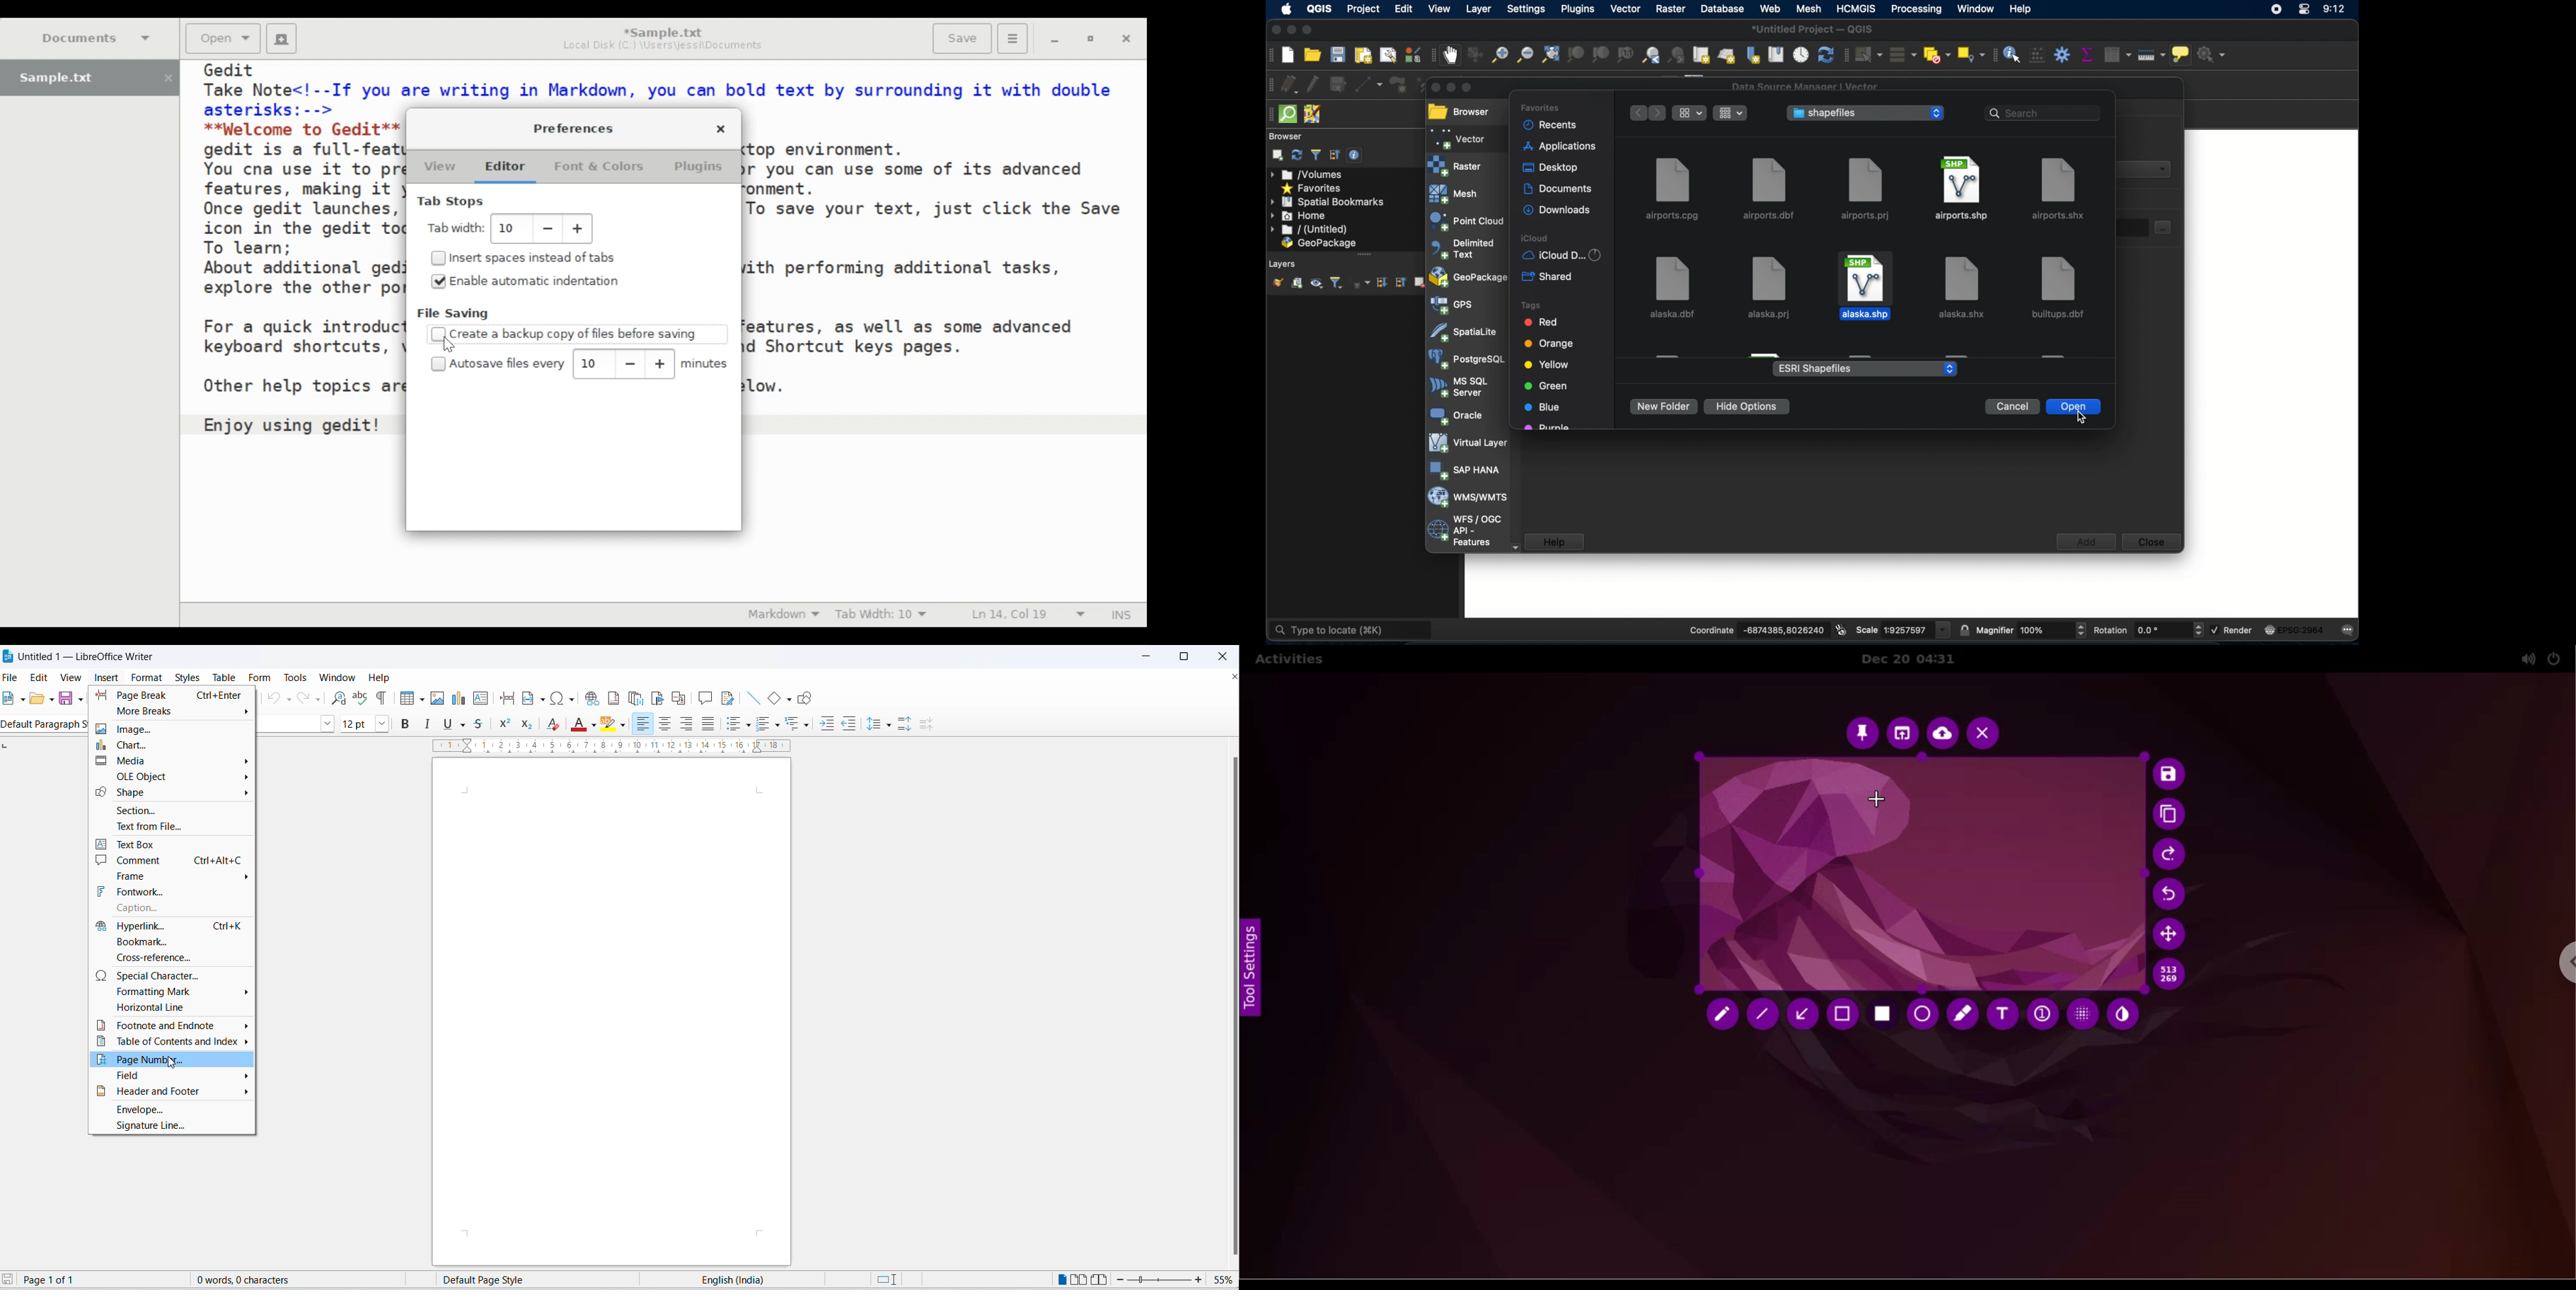 Image resolution: width=2576 pixels, height=1316 pixels. I want to click on insert table, so click(403, 700).